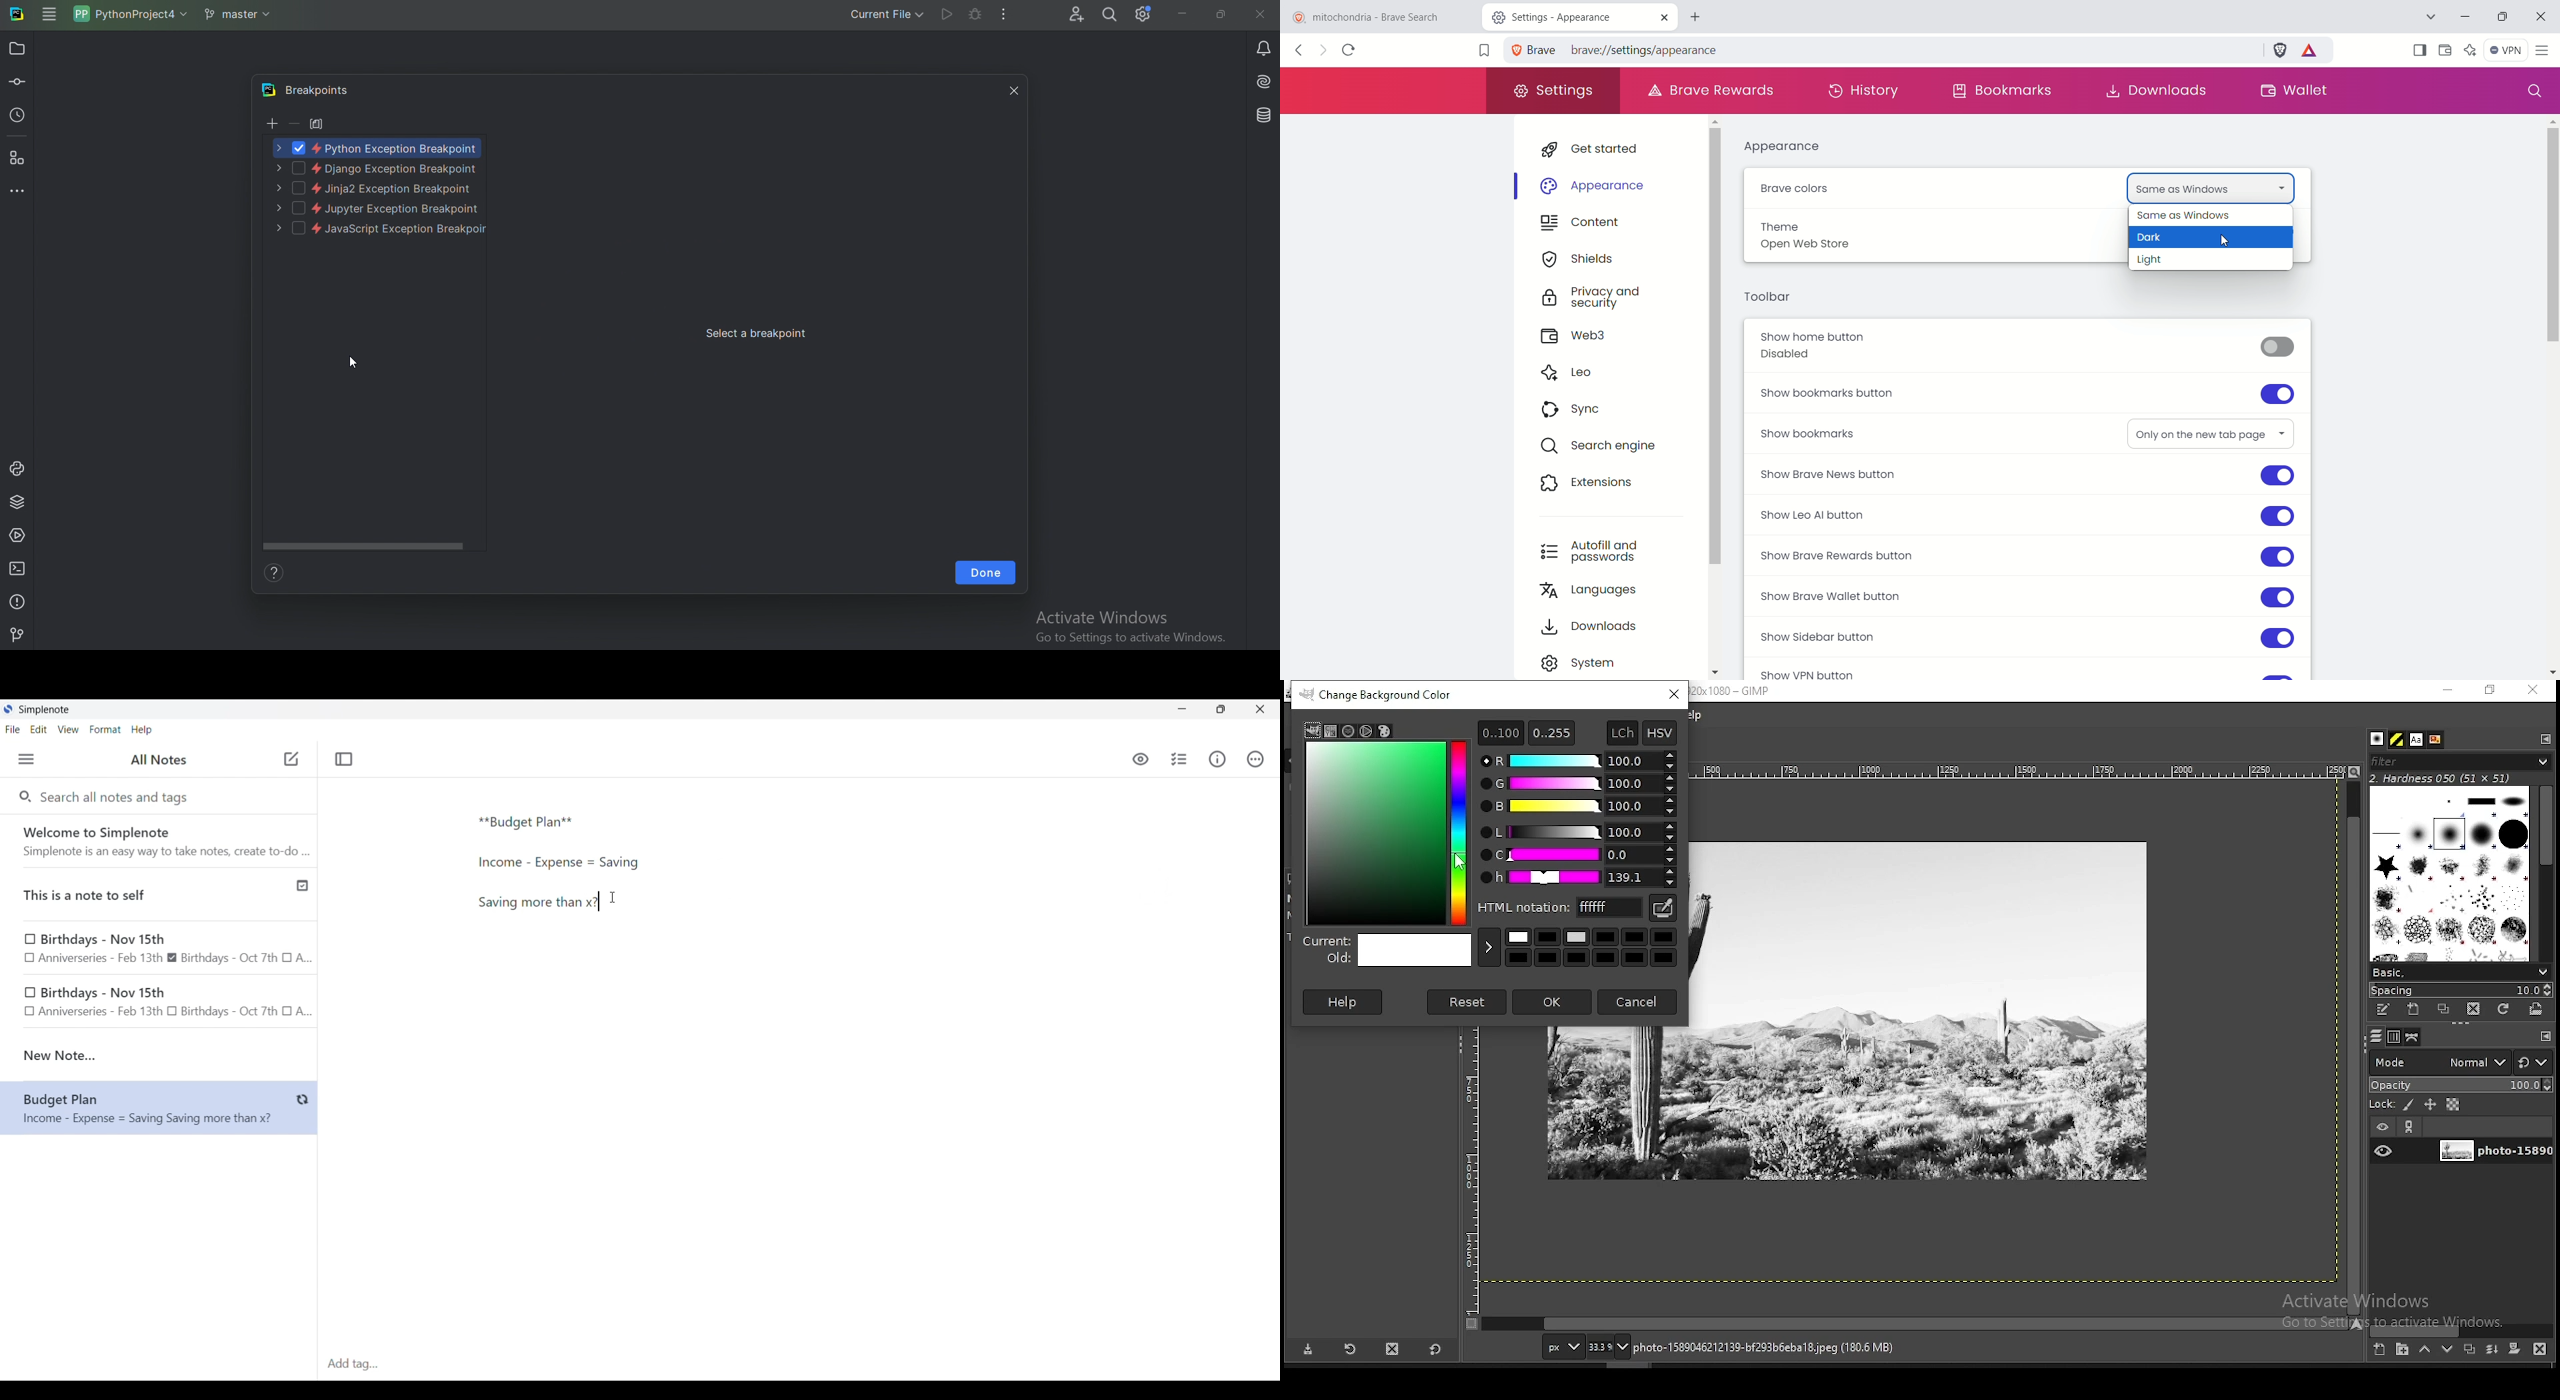 This screenshot has width=2576, height=1400. Describe the element at coordinates (2418, 49) in the screenshot. I see `show sidebar` at that location.